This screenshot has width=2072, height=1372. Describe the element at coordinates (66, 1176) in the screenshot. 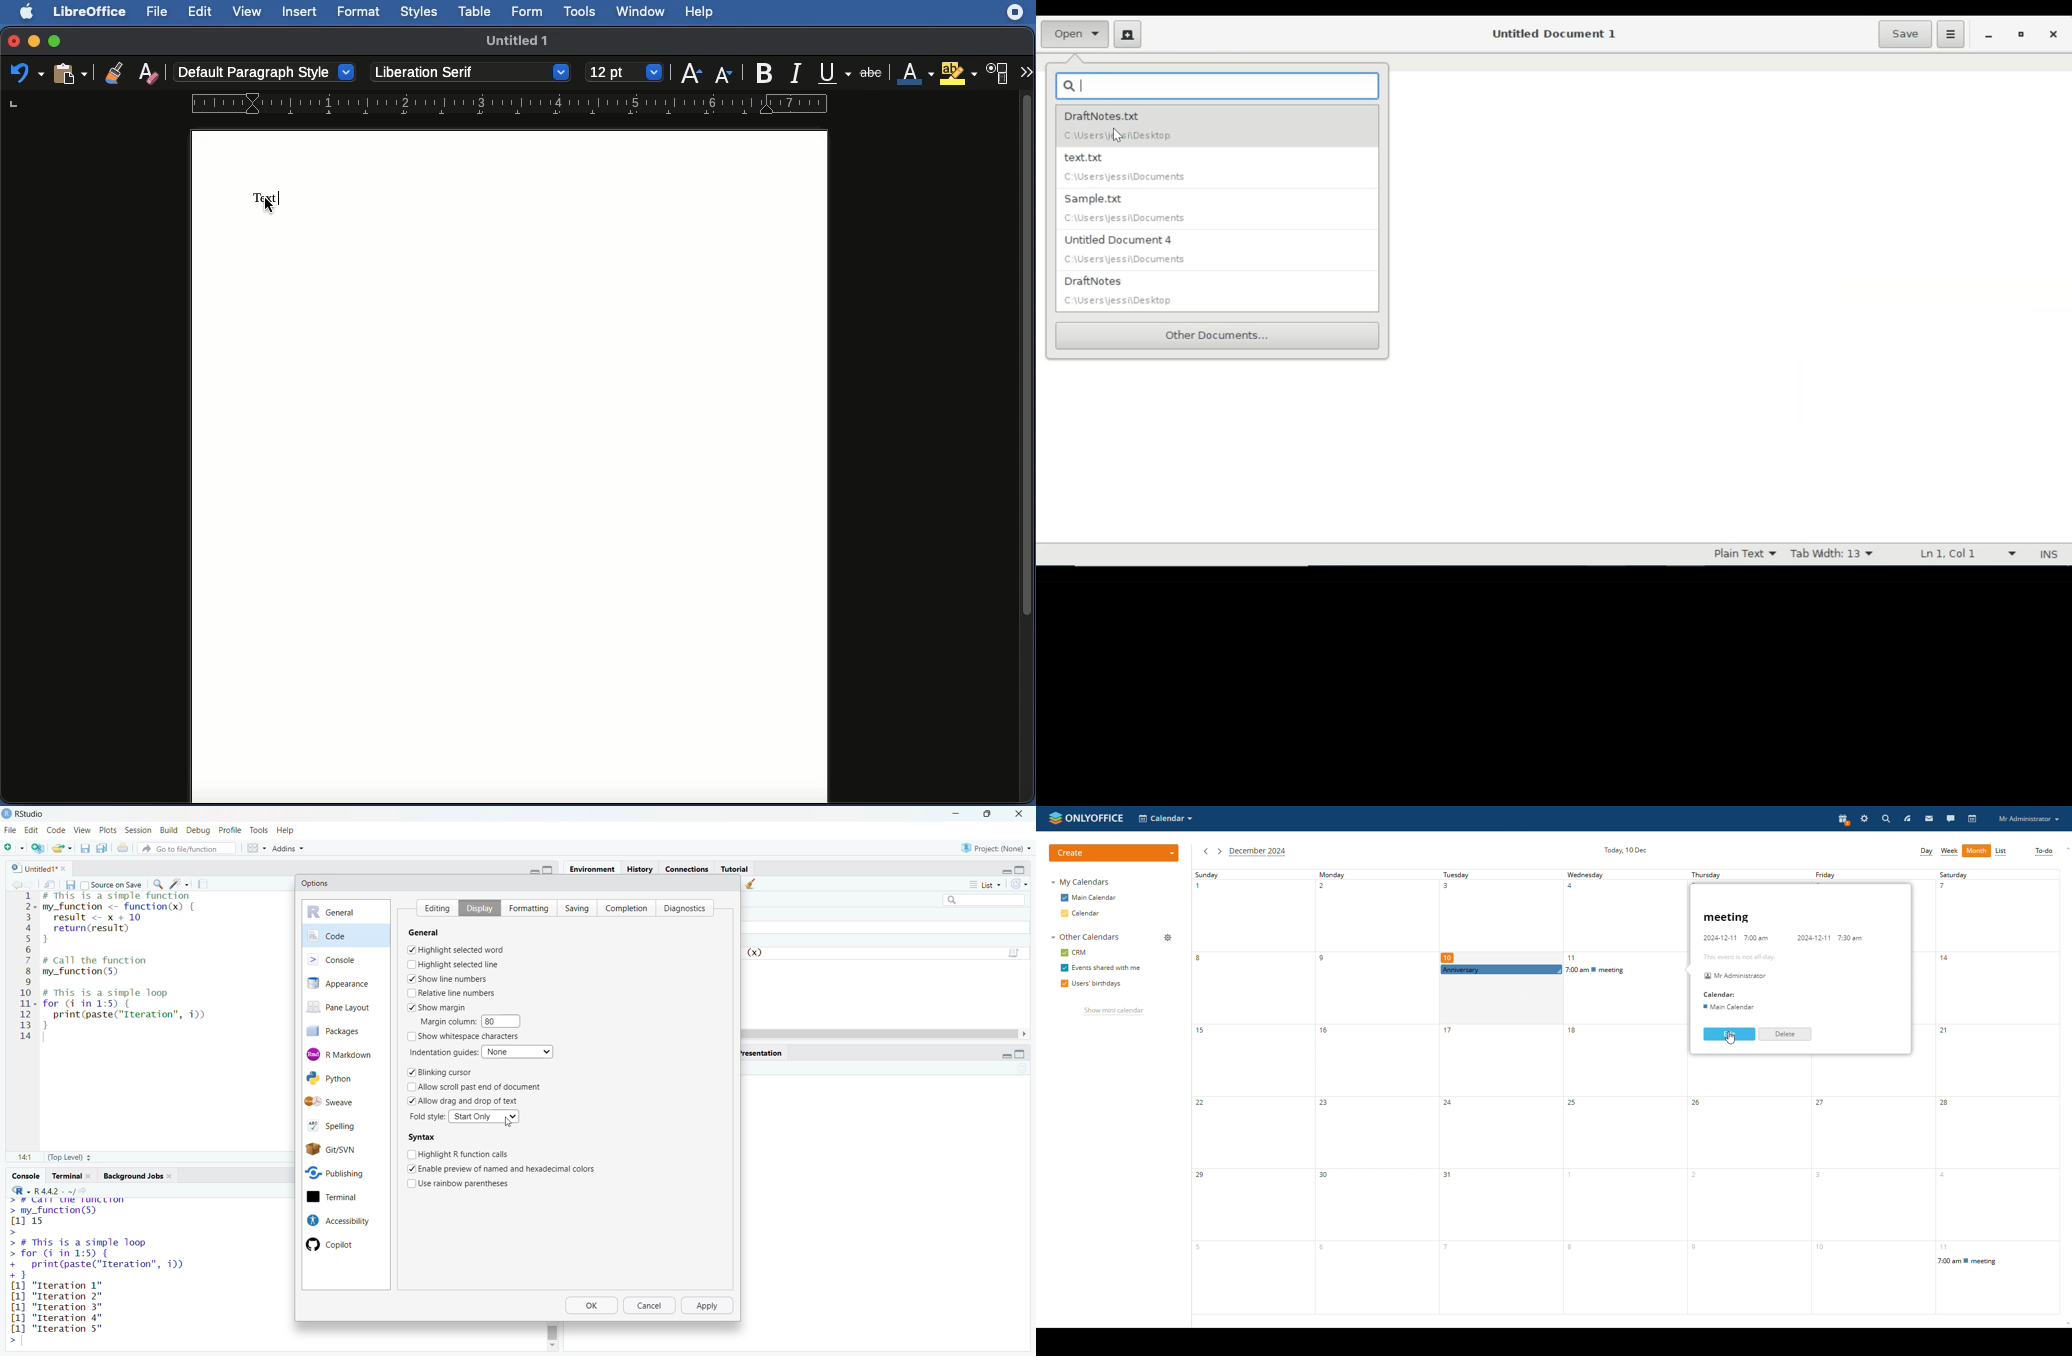

I see `terminal` at that location.